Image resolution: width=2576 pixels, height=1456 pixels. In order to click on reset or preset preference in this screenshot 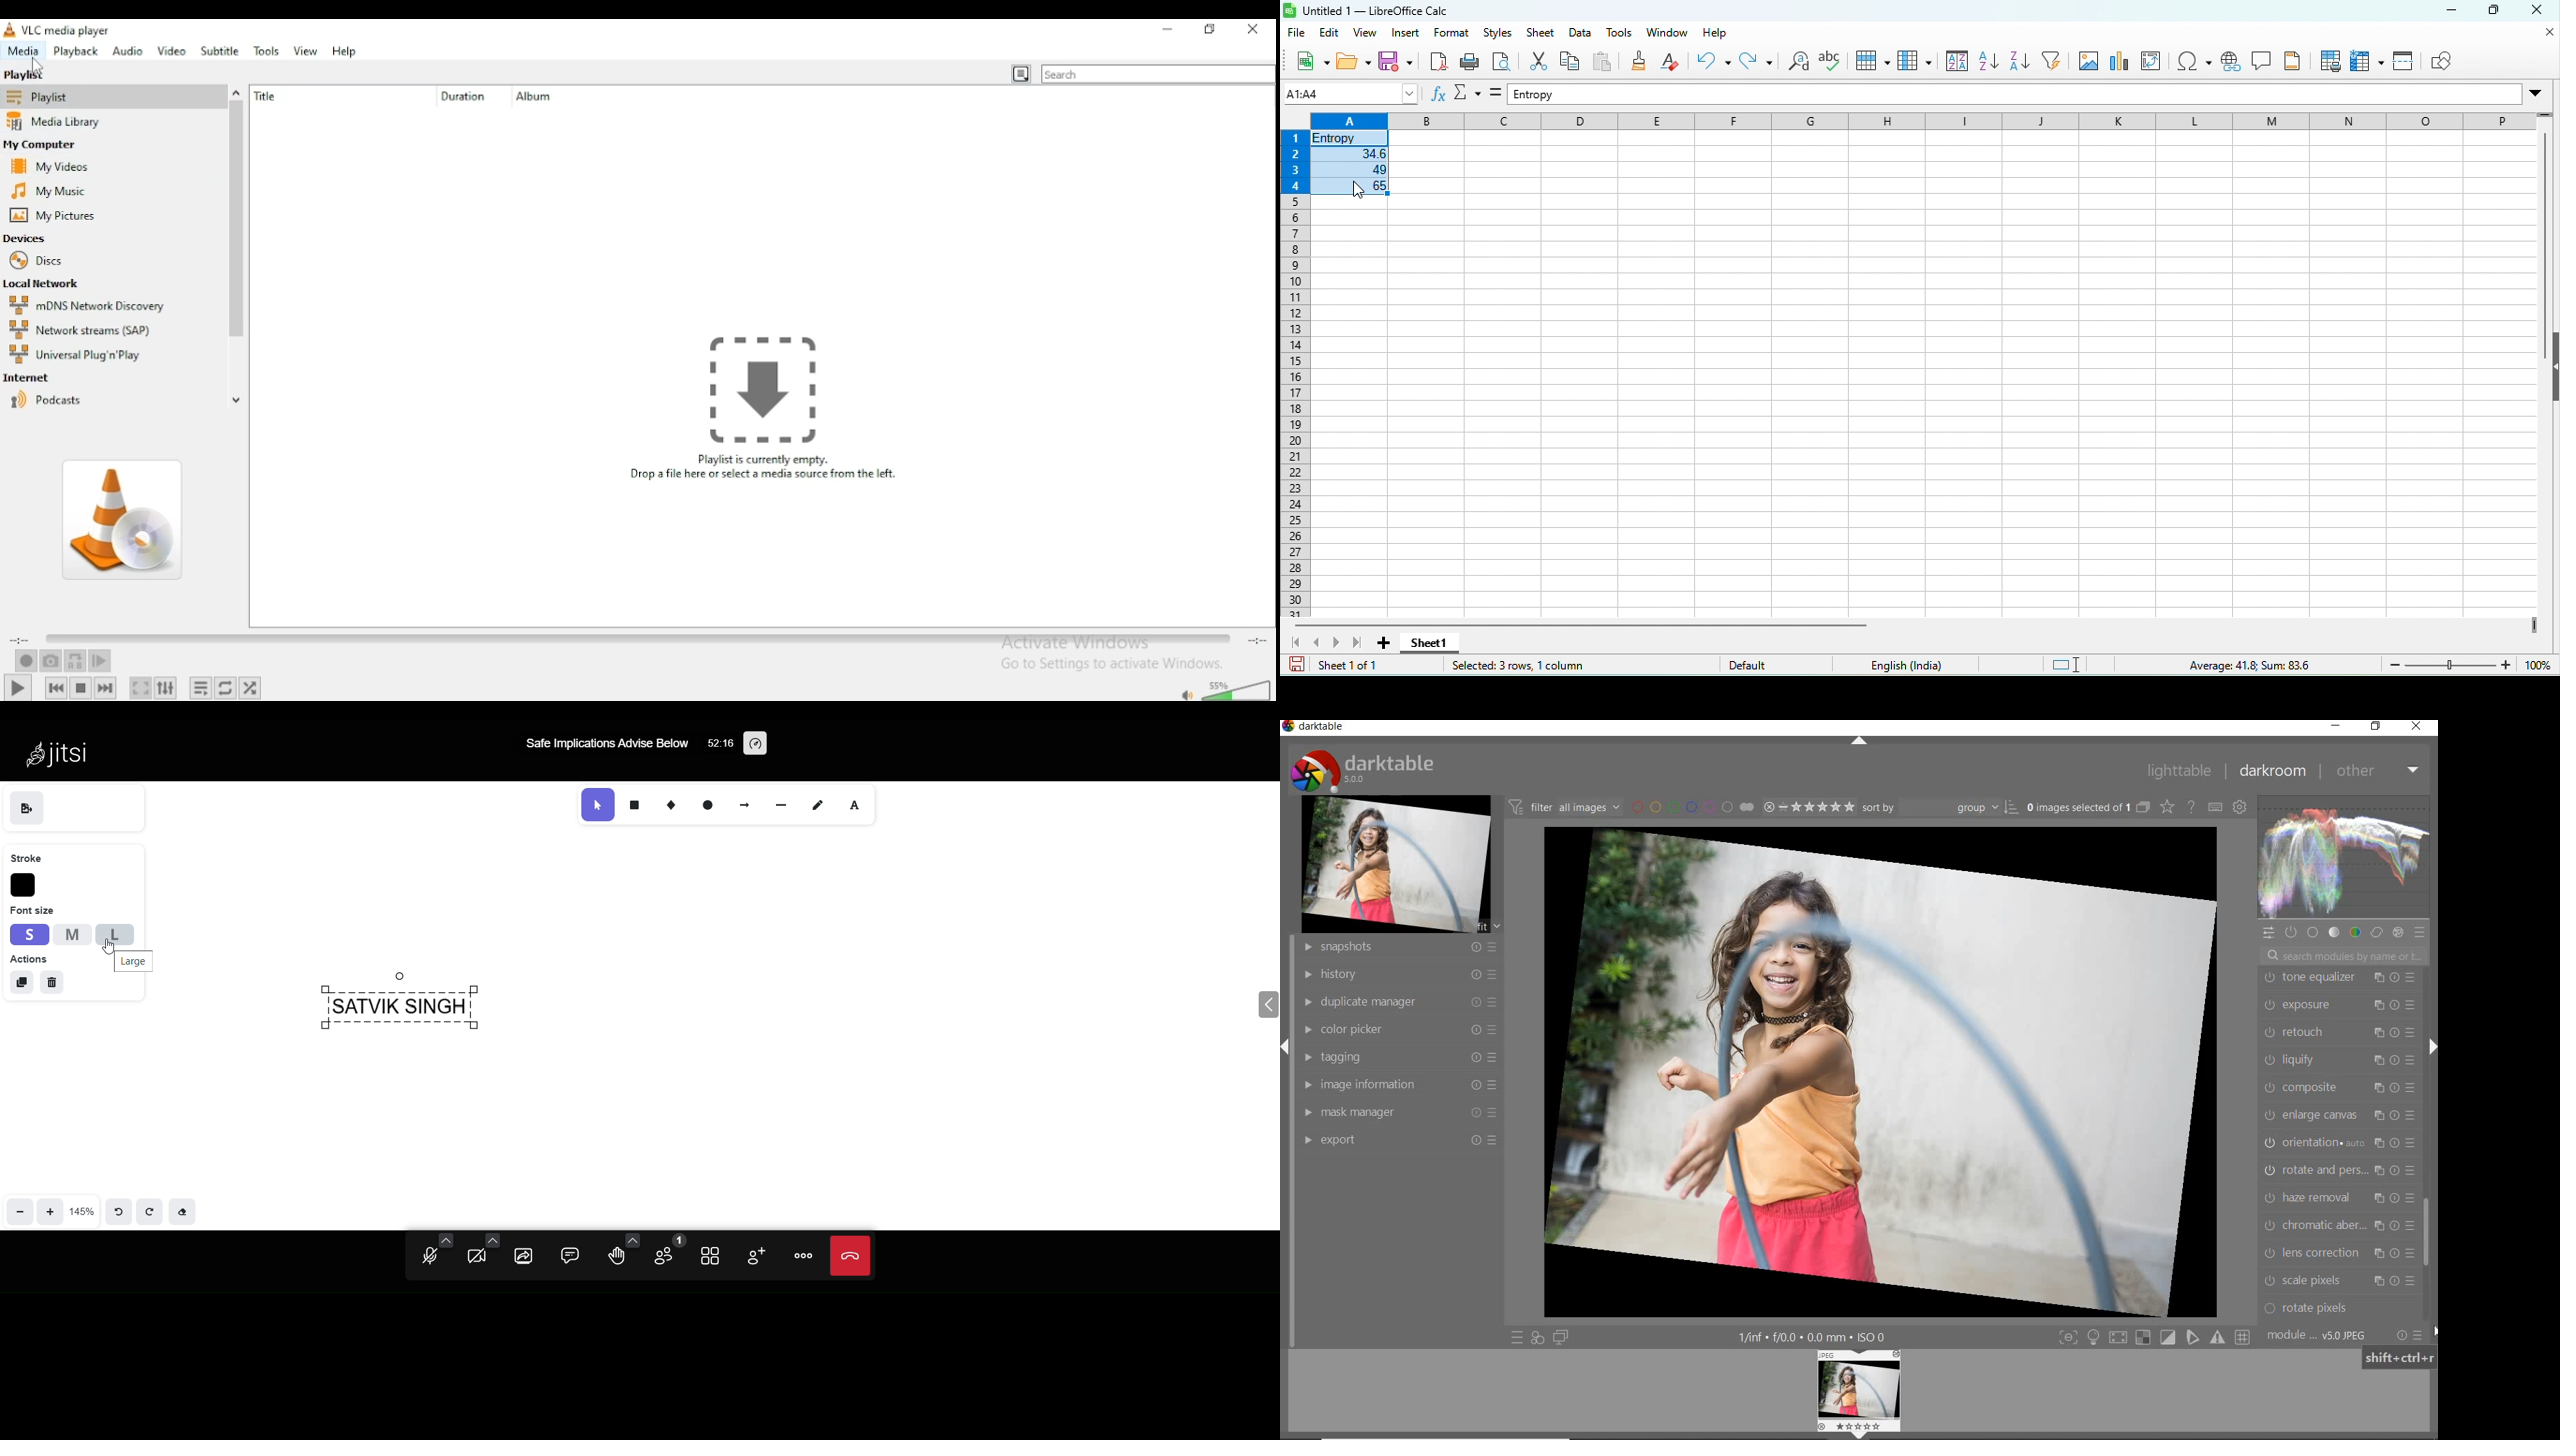, I will do `click(2407, 1335)`.